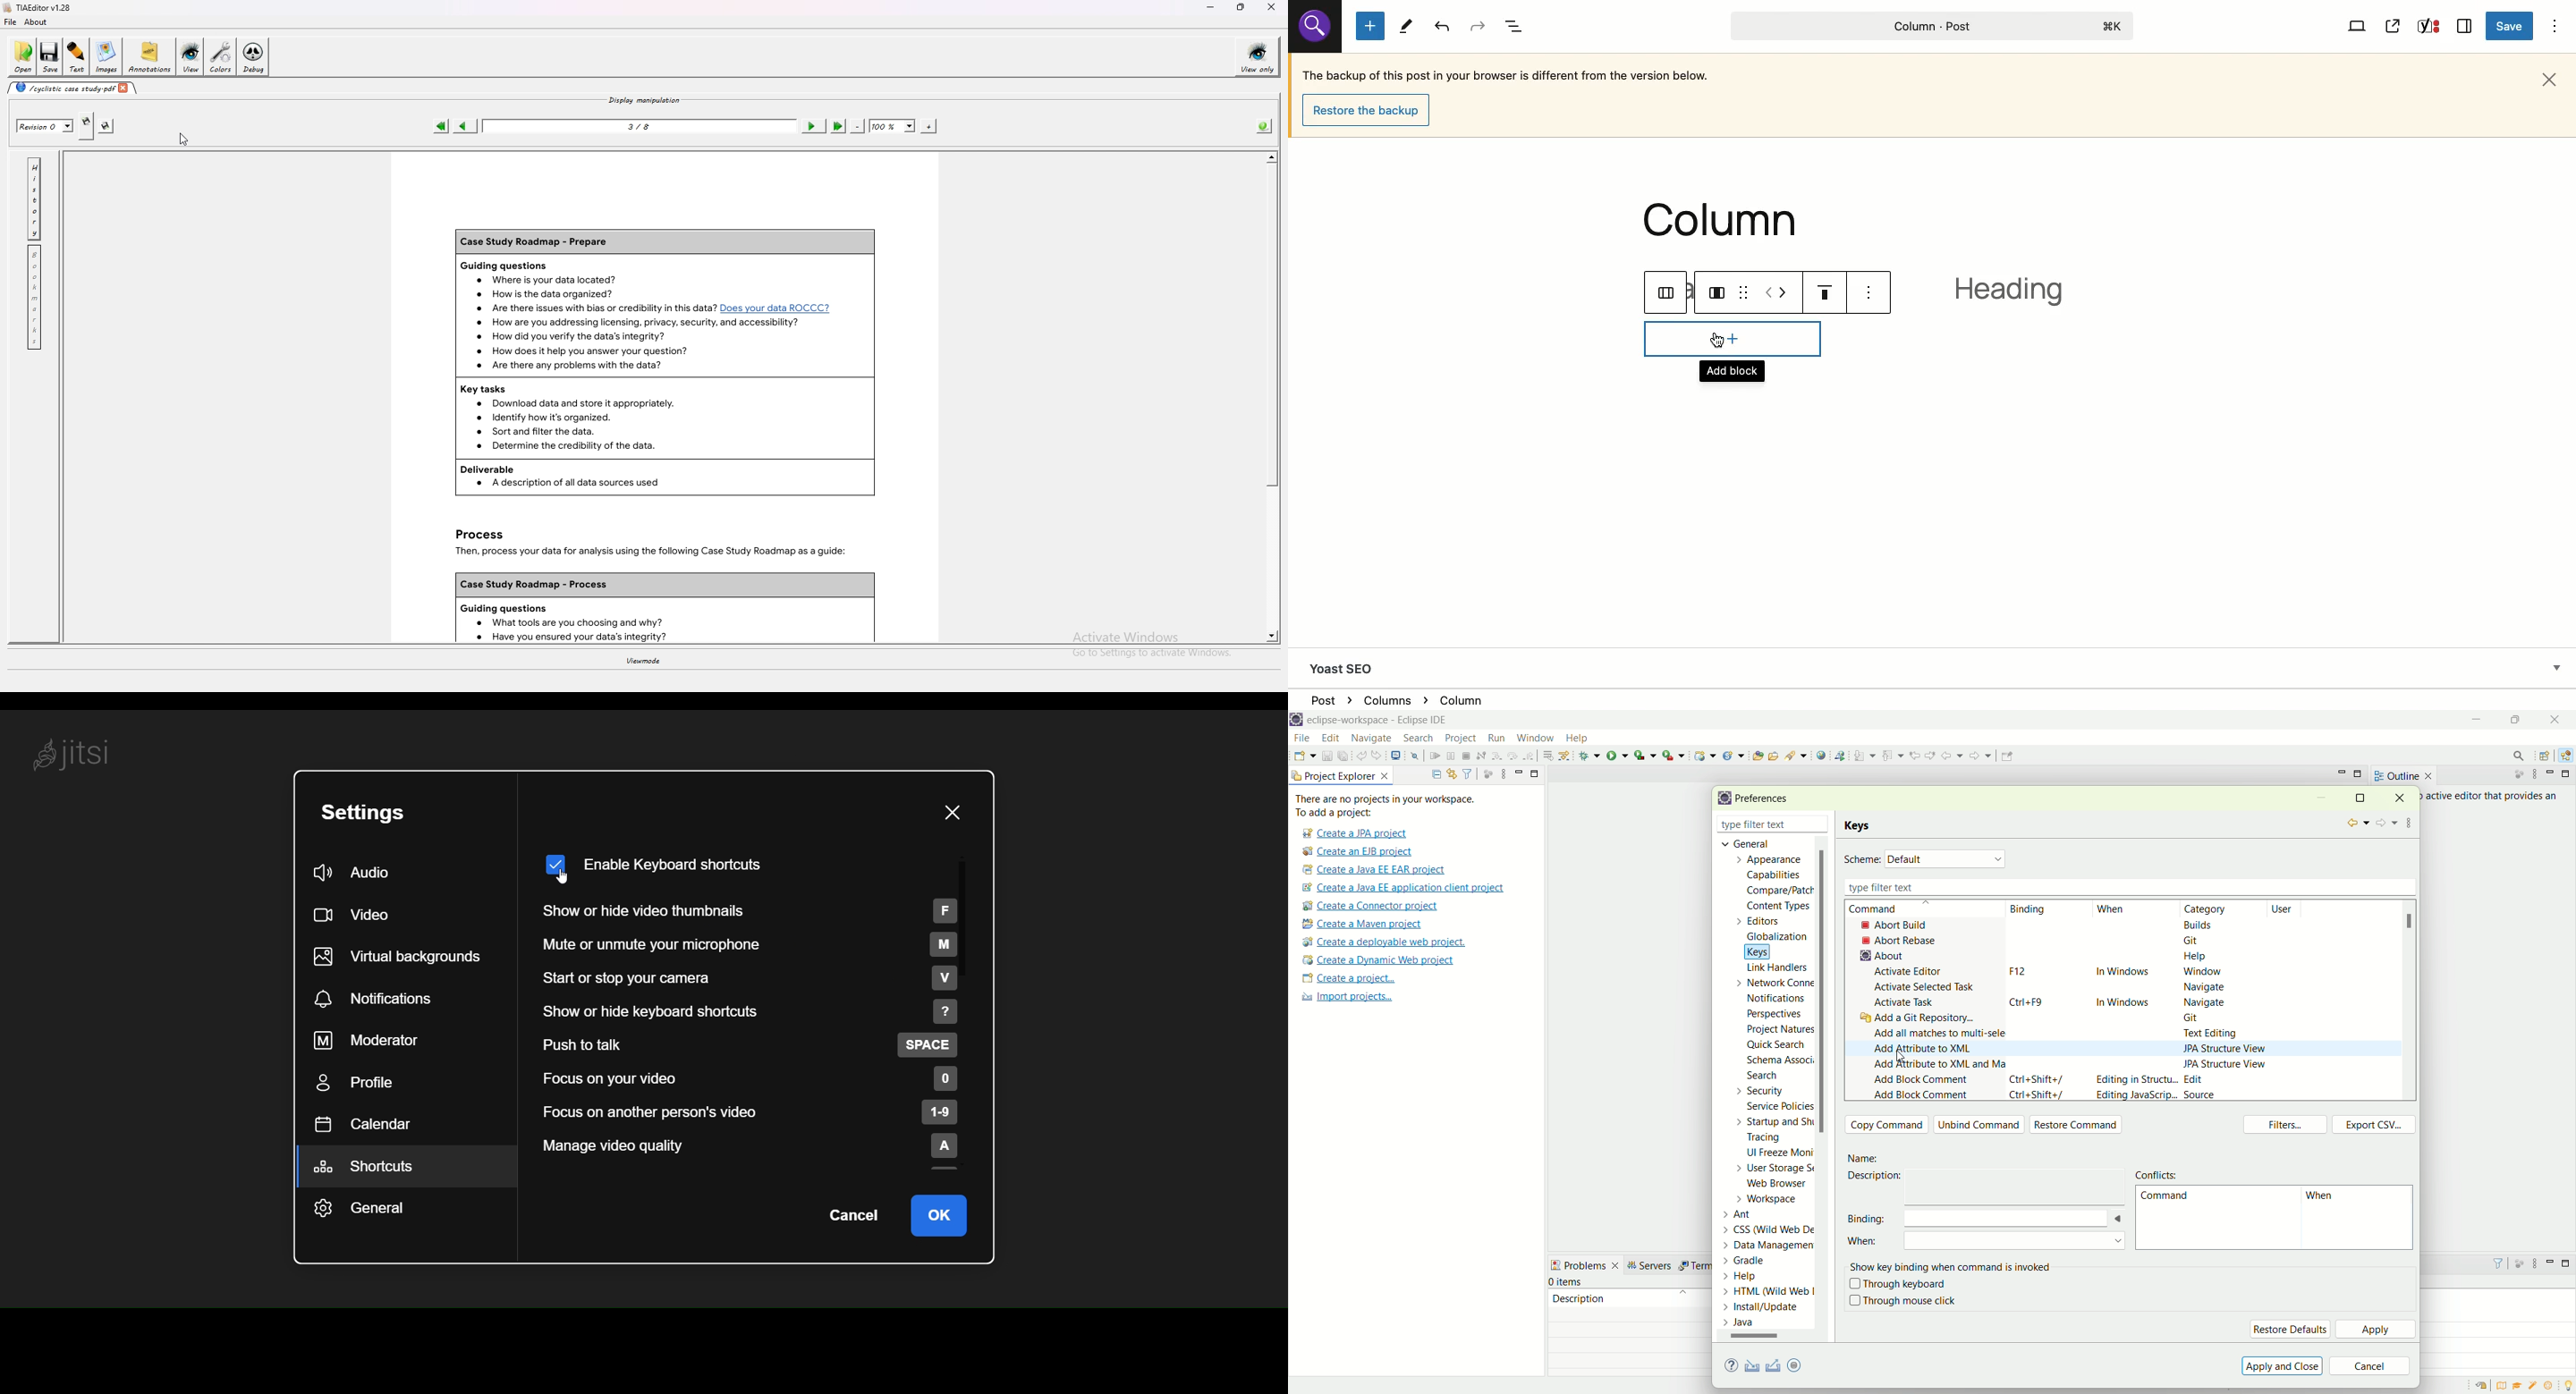  I want to click on show or hide video thumbnails, so click(757, 909).